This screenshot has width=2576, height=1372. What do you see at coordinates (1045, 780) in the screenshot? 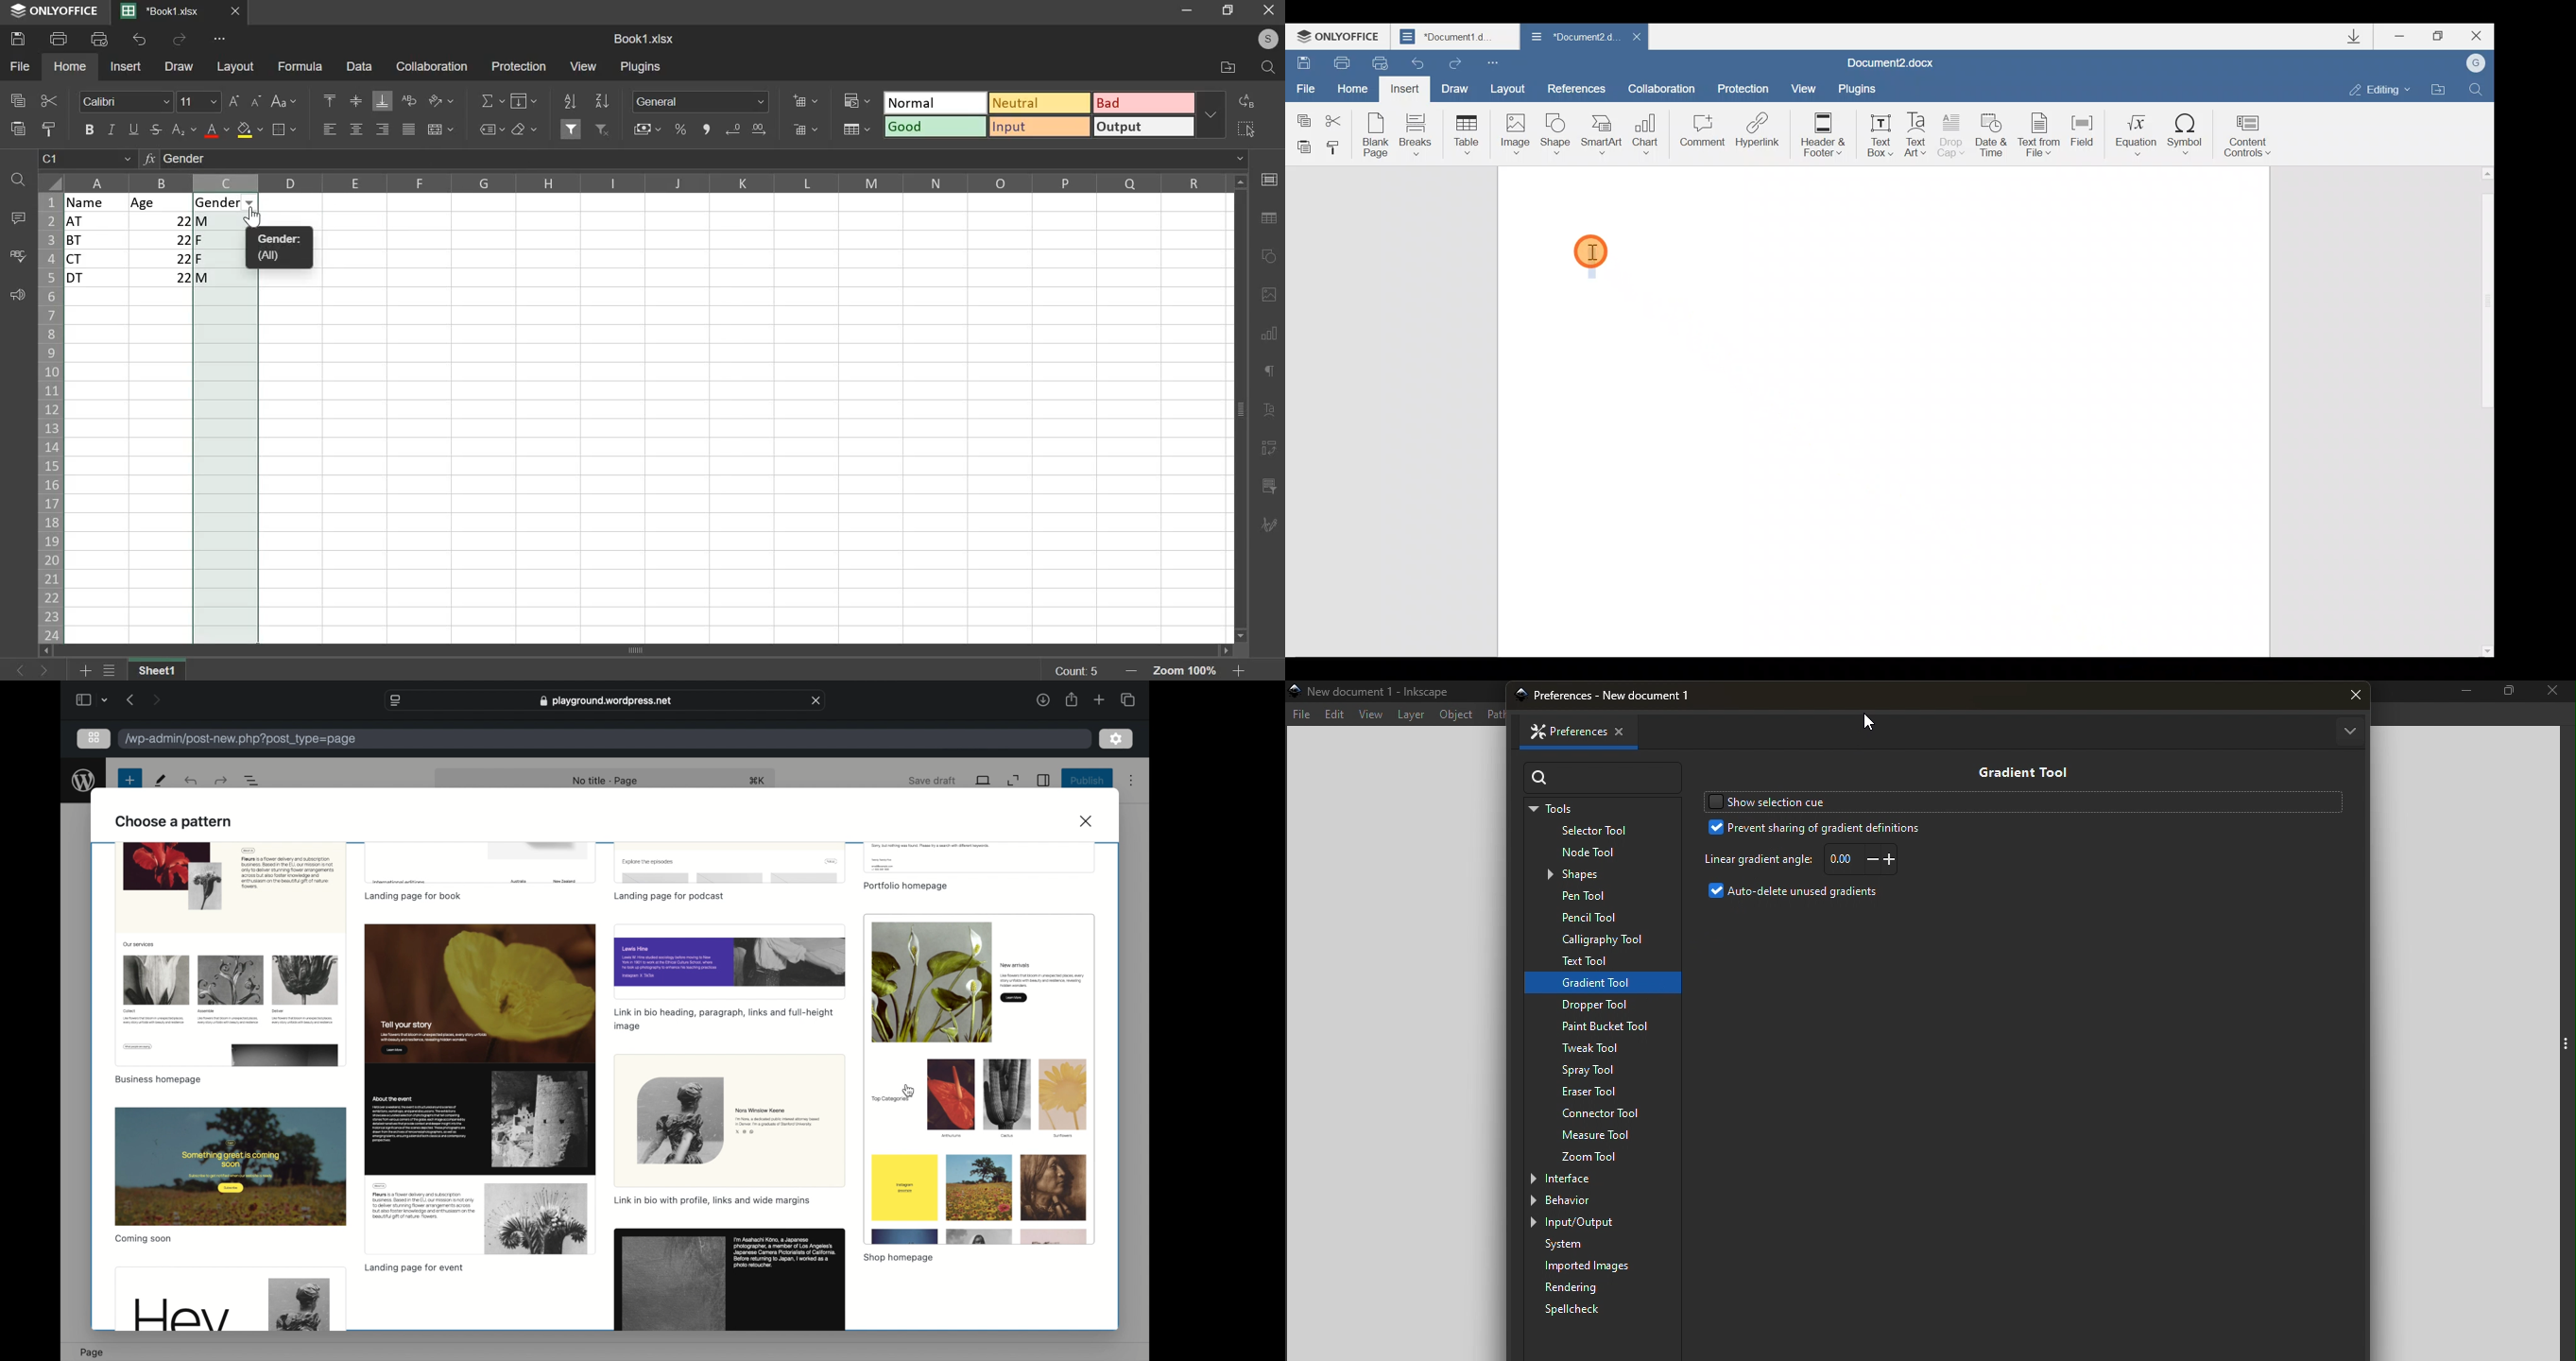
I see `sidebar` at bounding box center [1045, 780].